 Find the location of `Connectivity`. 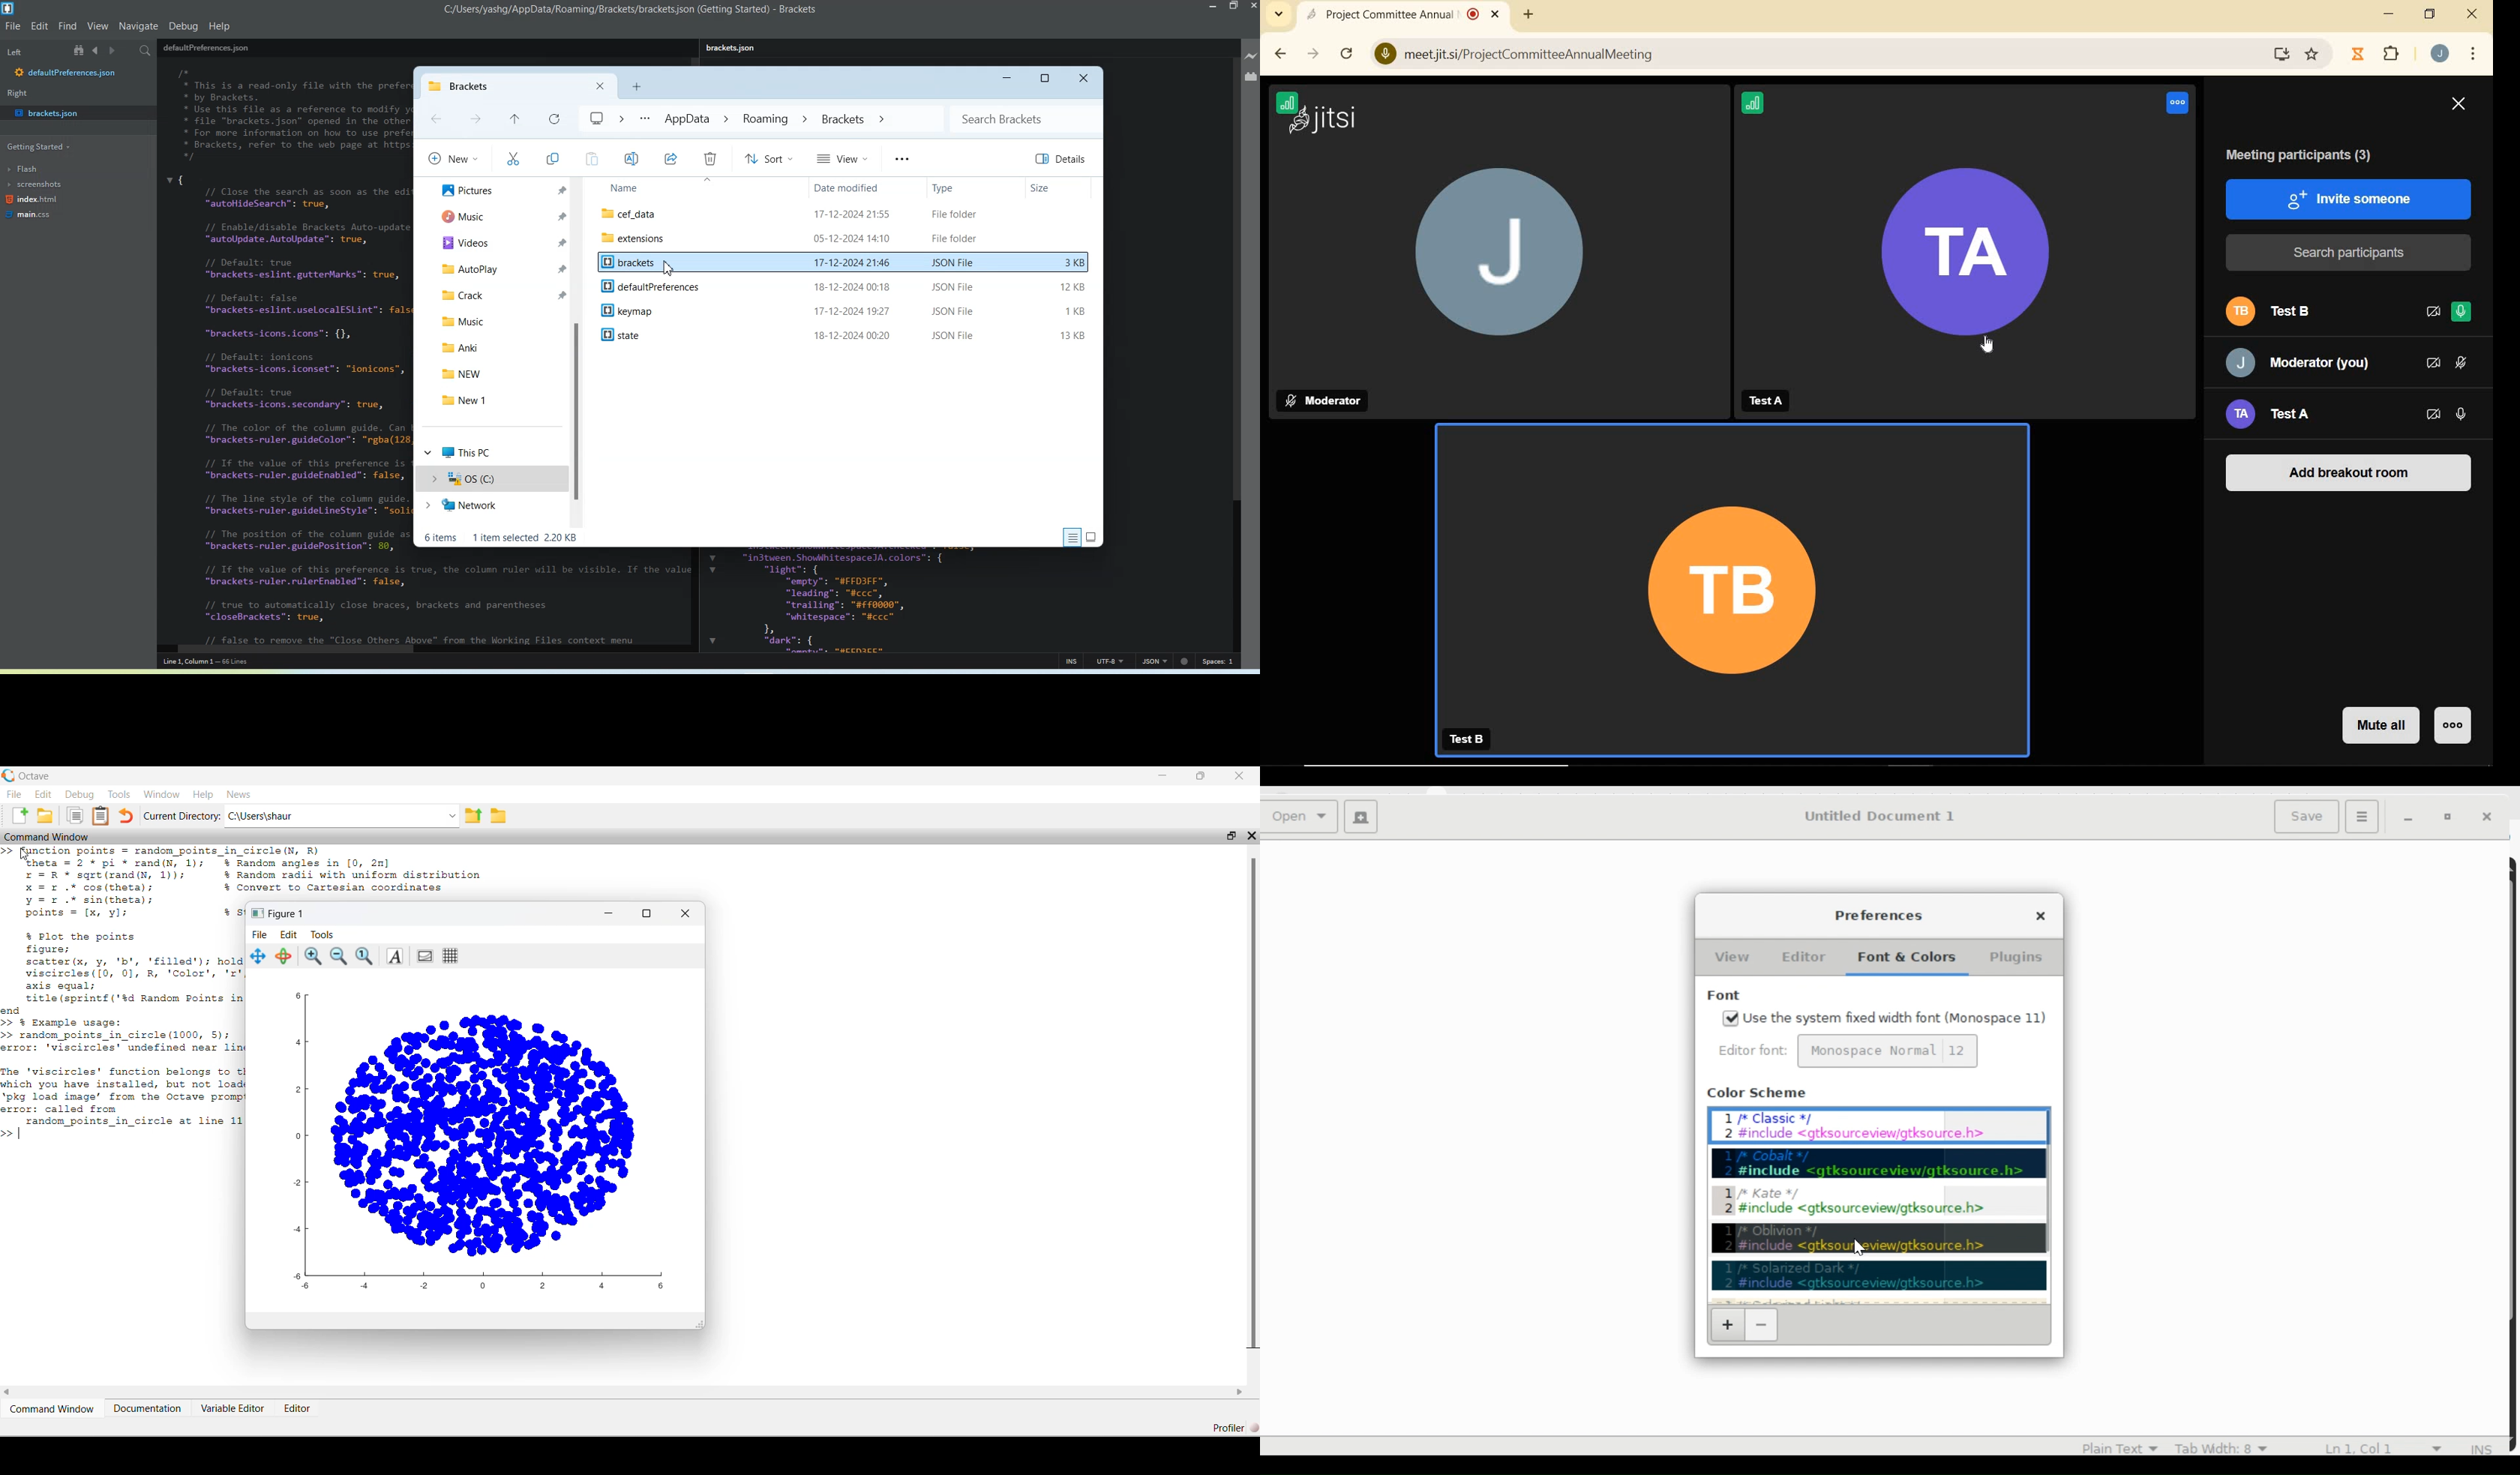

Connectivity is located at coordinates (1759, 103).